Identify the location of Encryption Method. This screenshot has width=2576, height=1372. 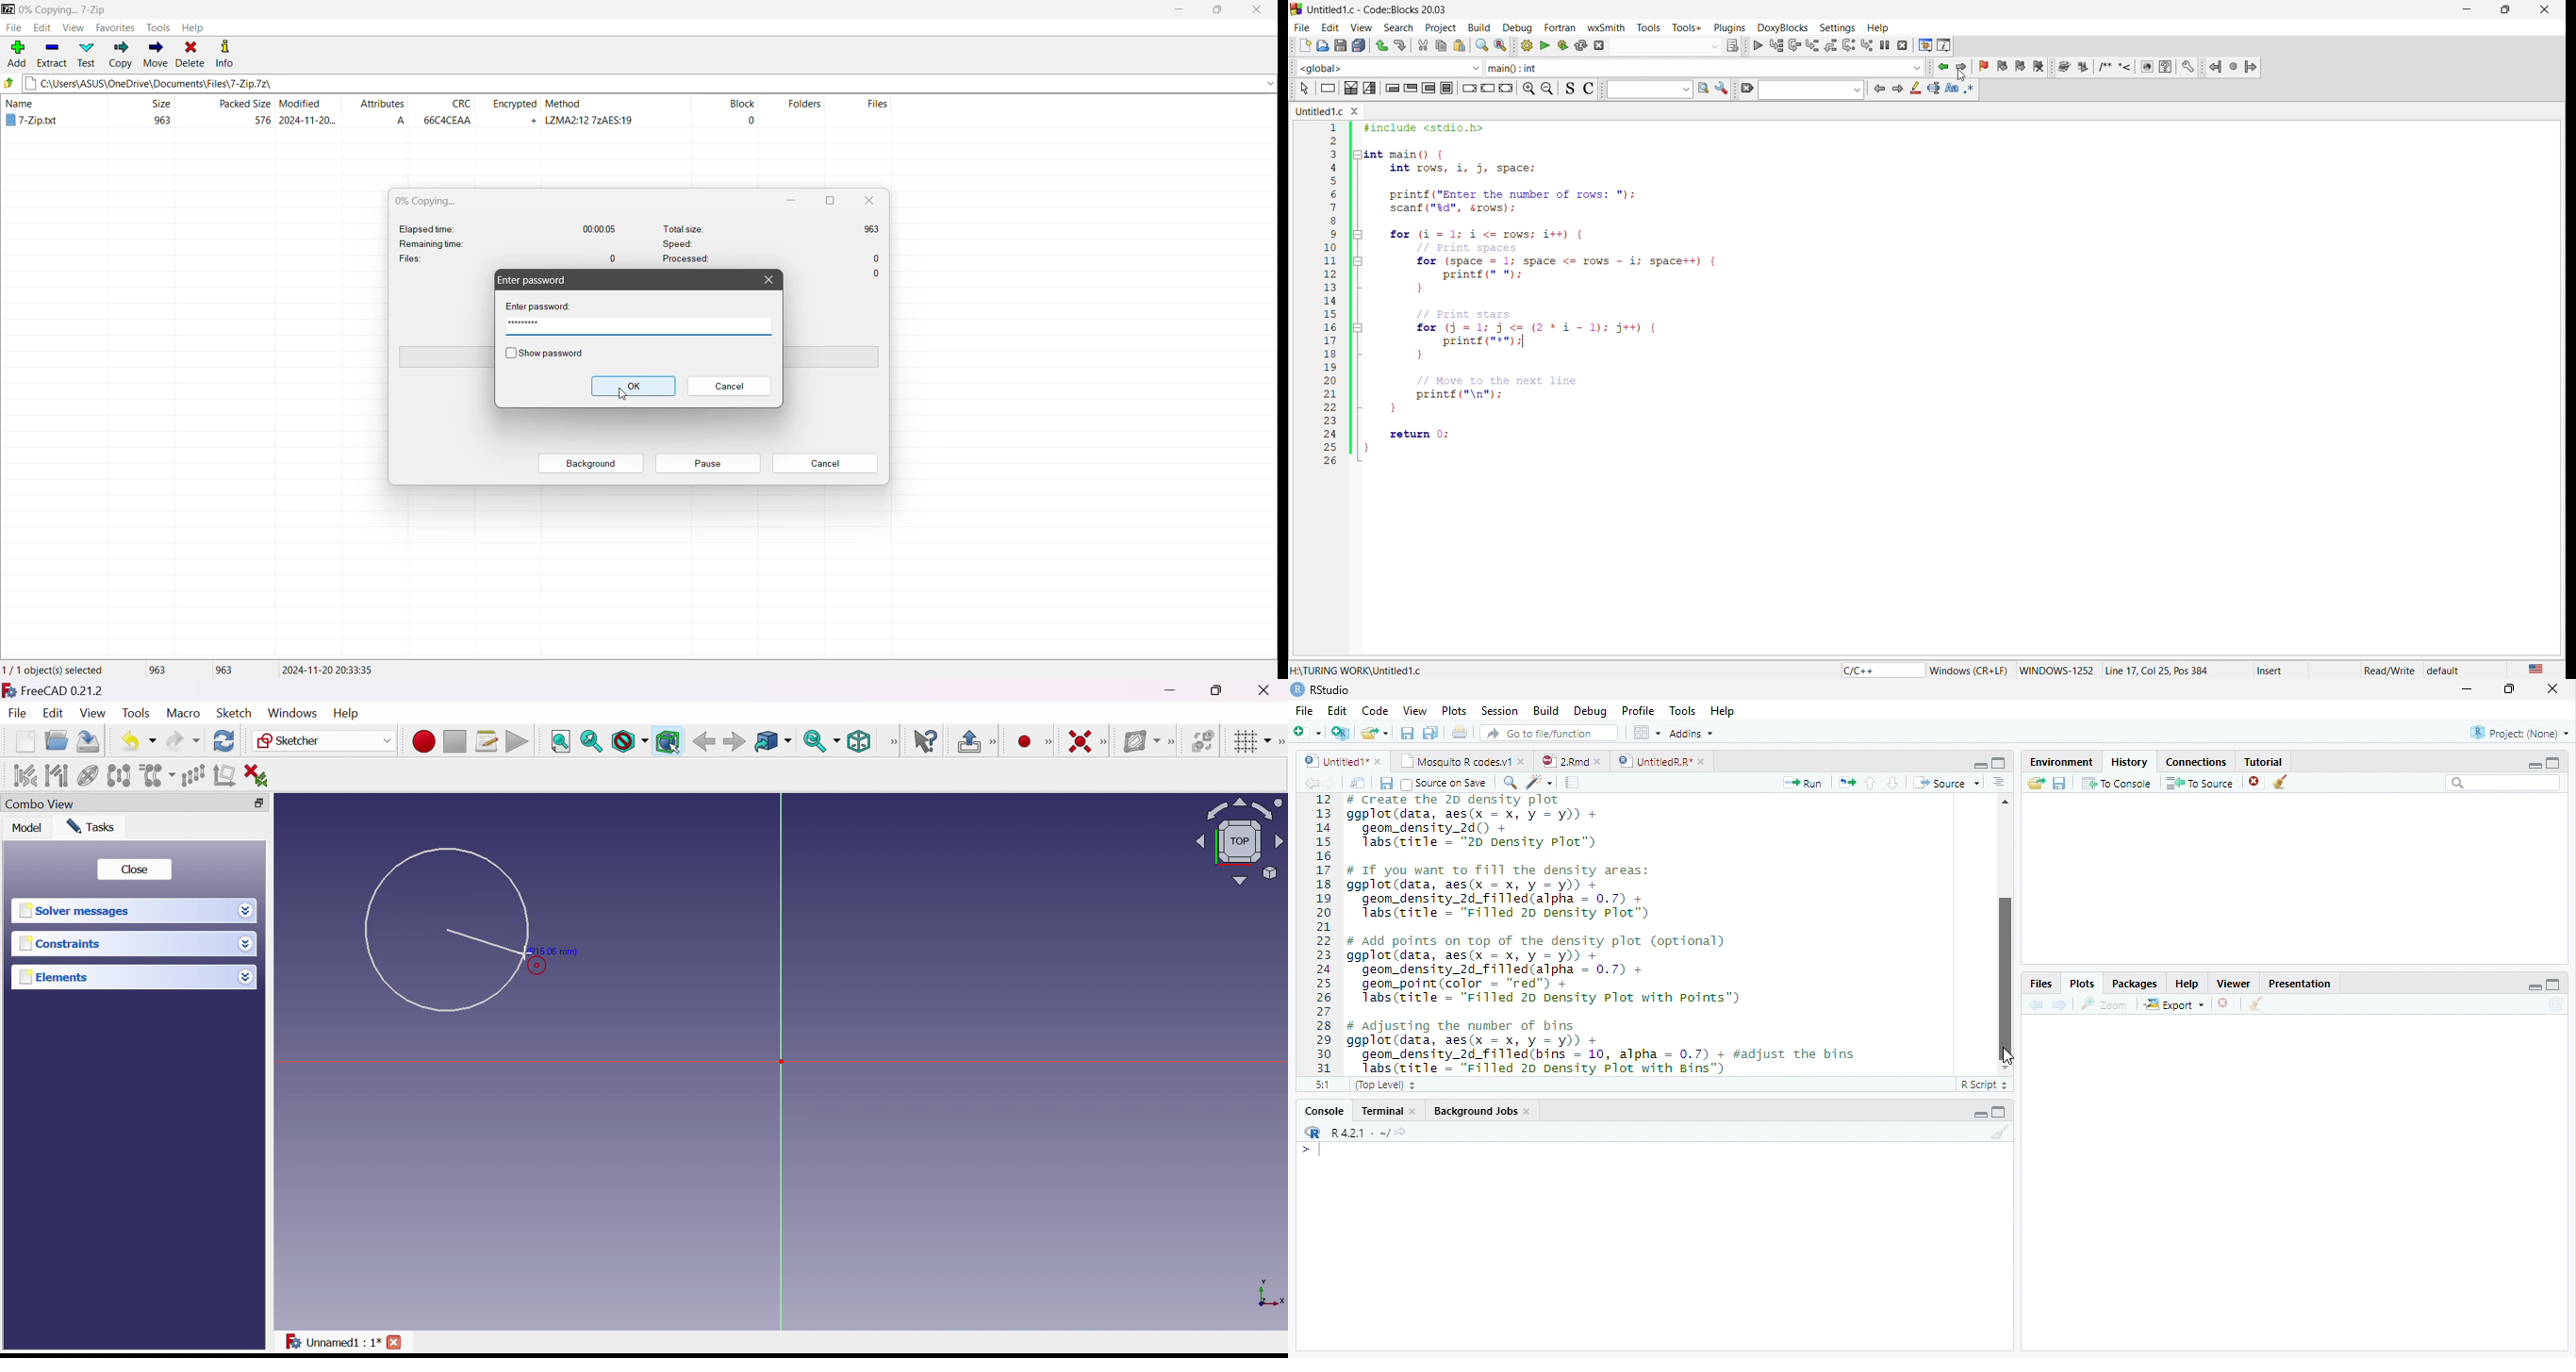
(616, 113).